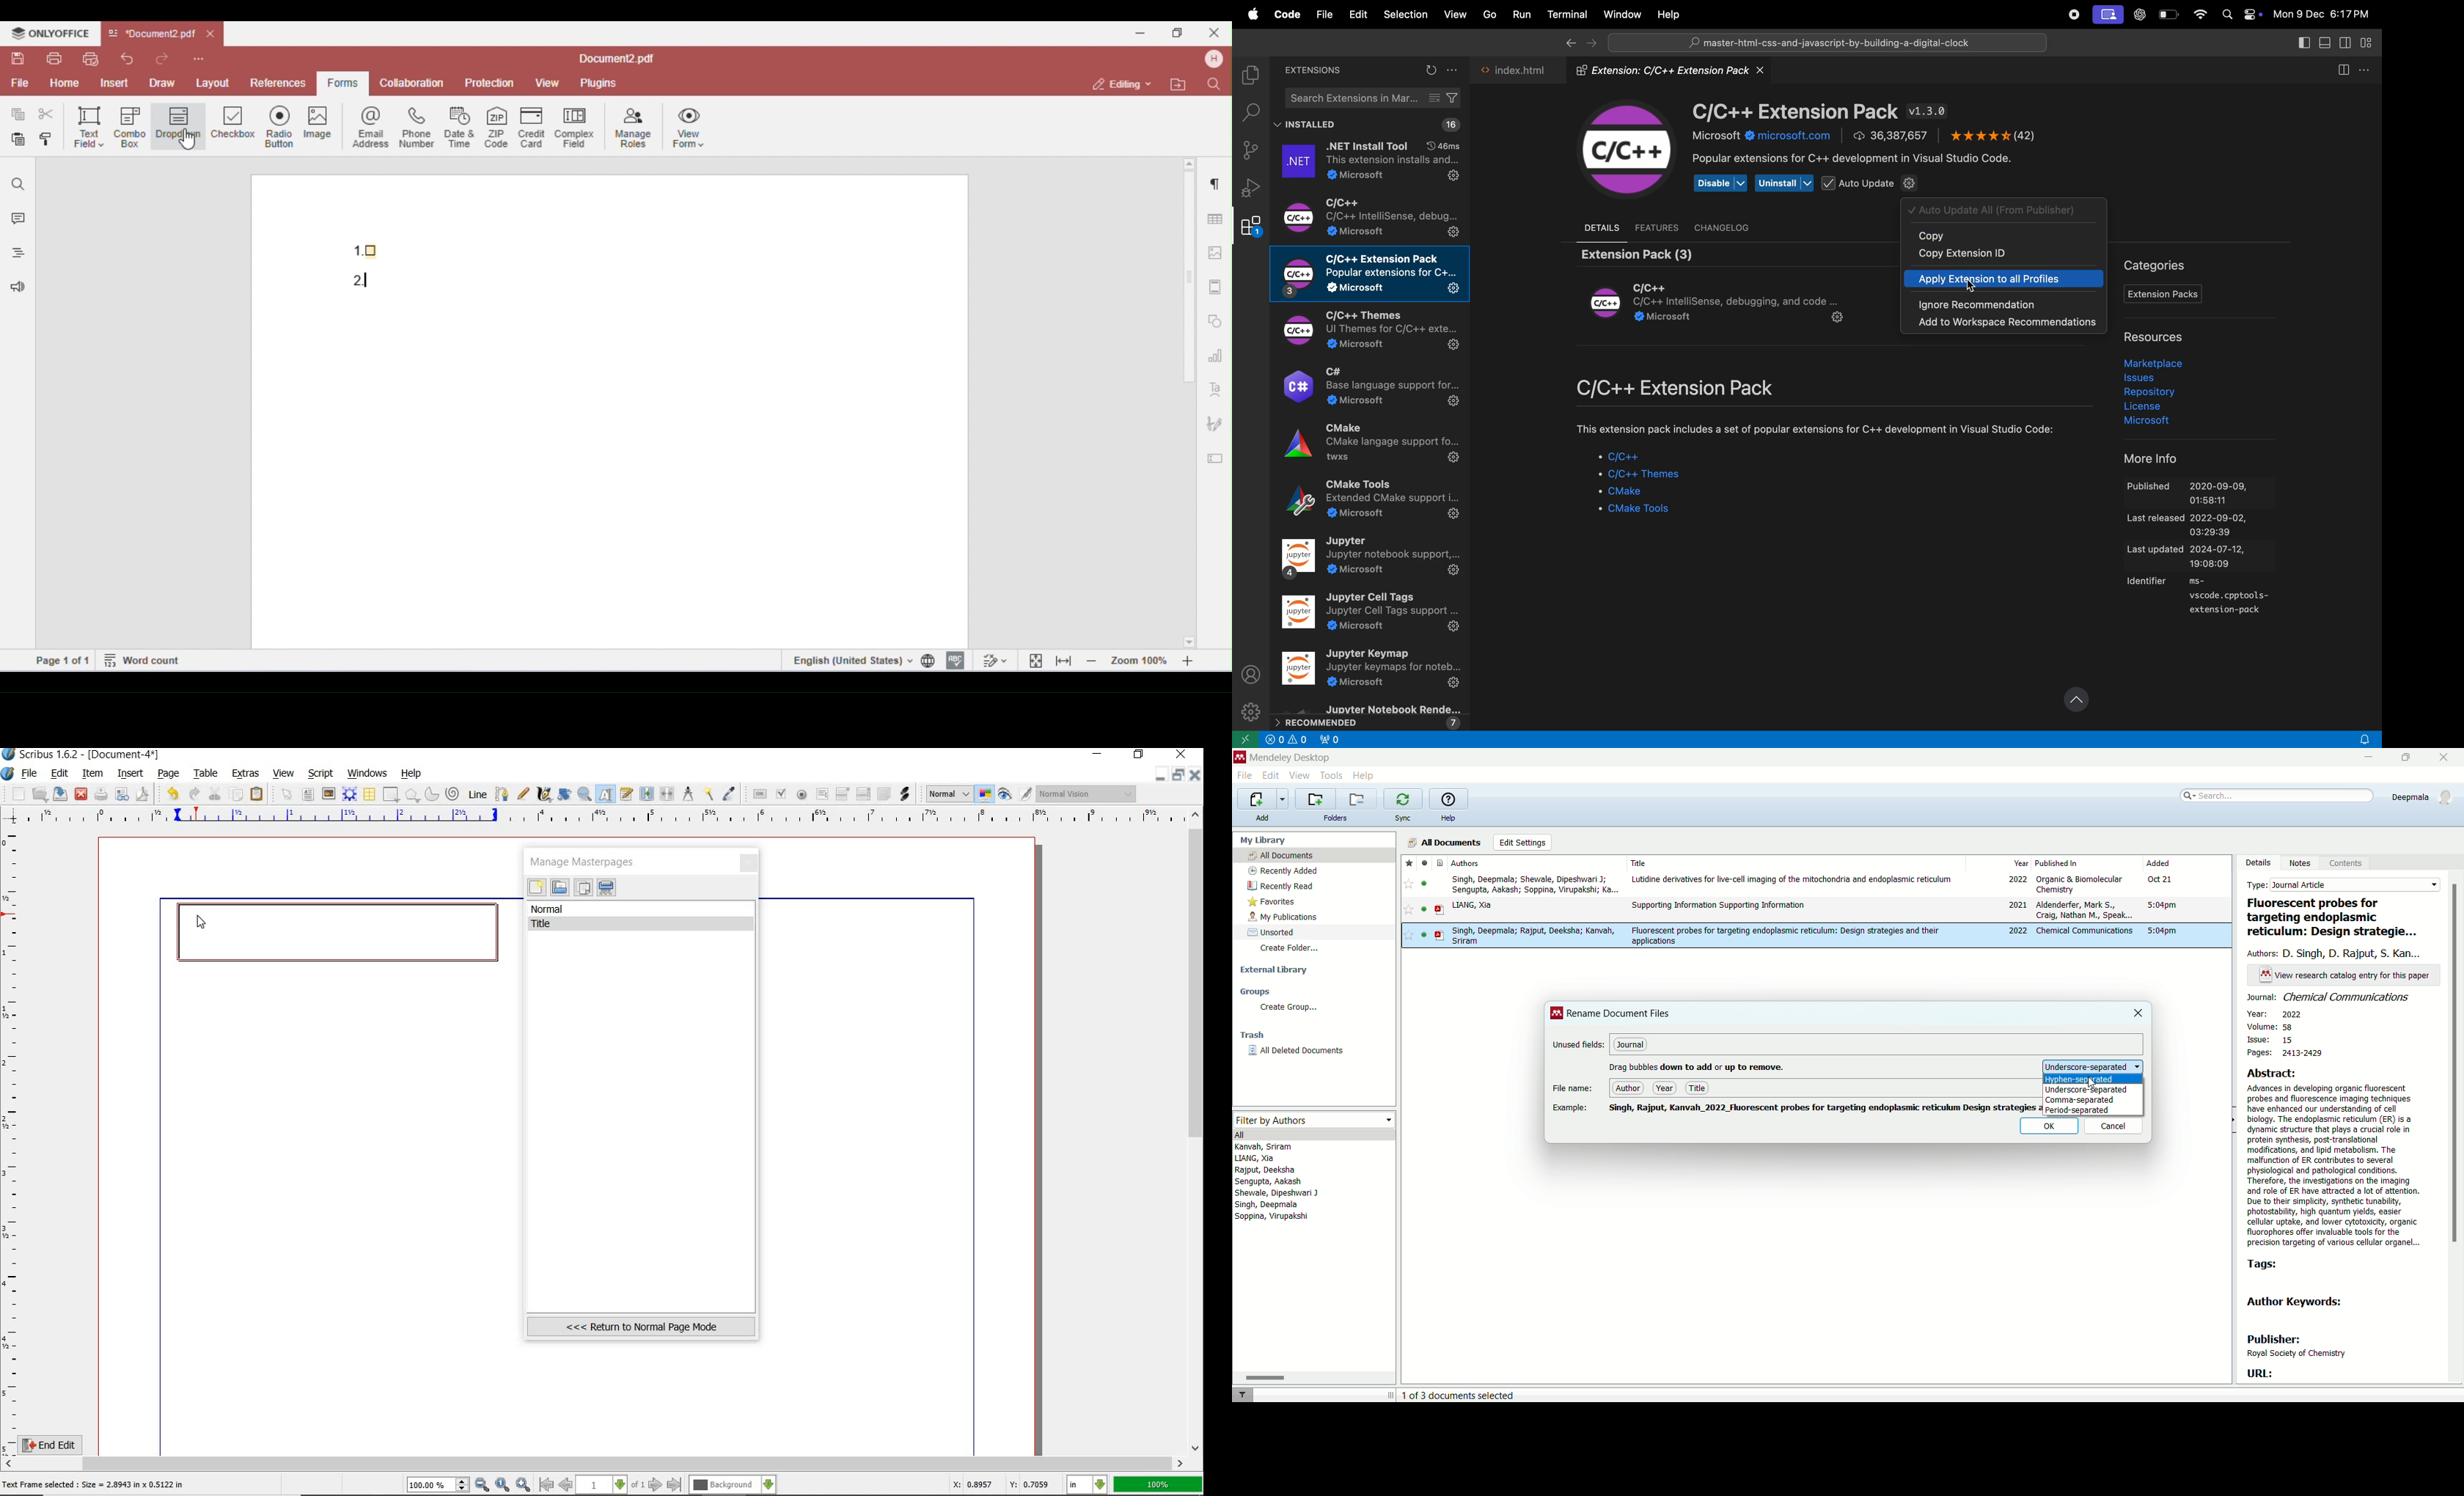 The width and height of the screenshot is (2464, 1512). What do you see at coordinates (1263, 817) in the screenshot?
I see `add` at bounding box center [1263, 817].